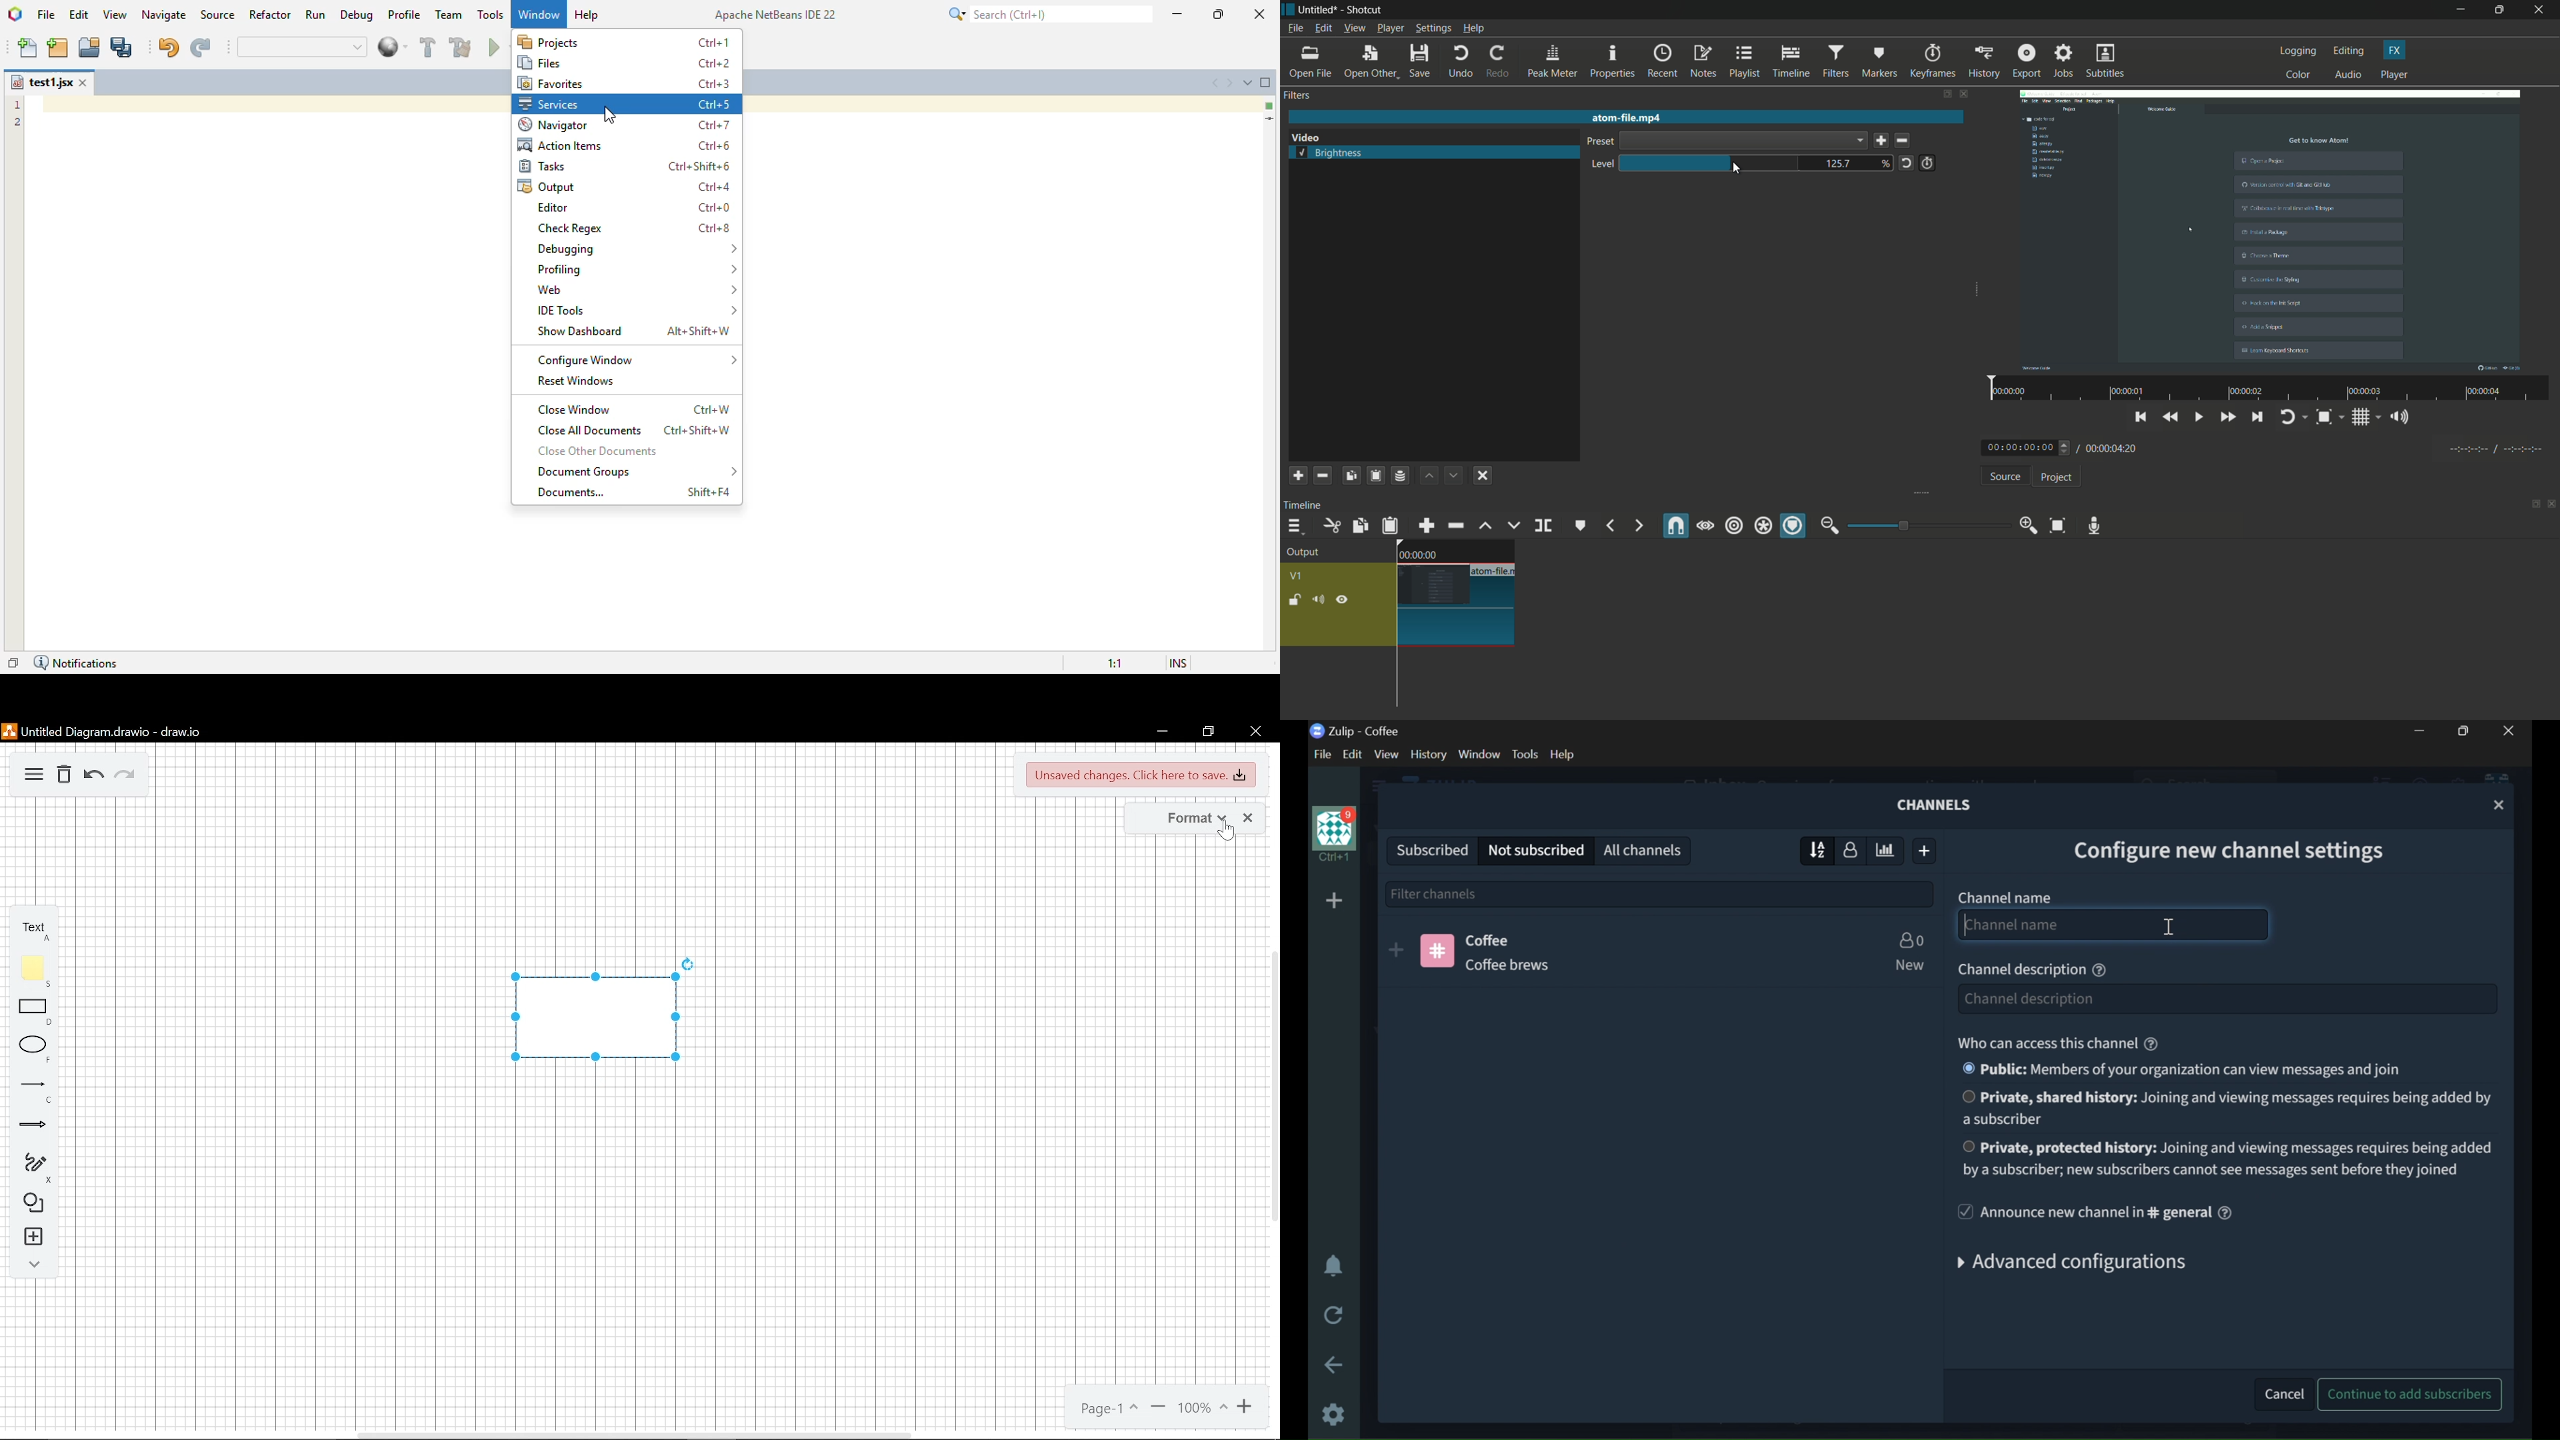  I want to click on back, so click(93, 774).